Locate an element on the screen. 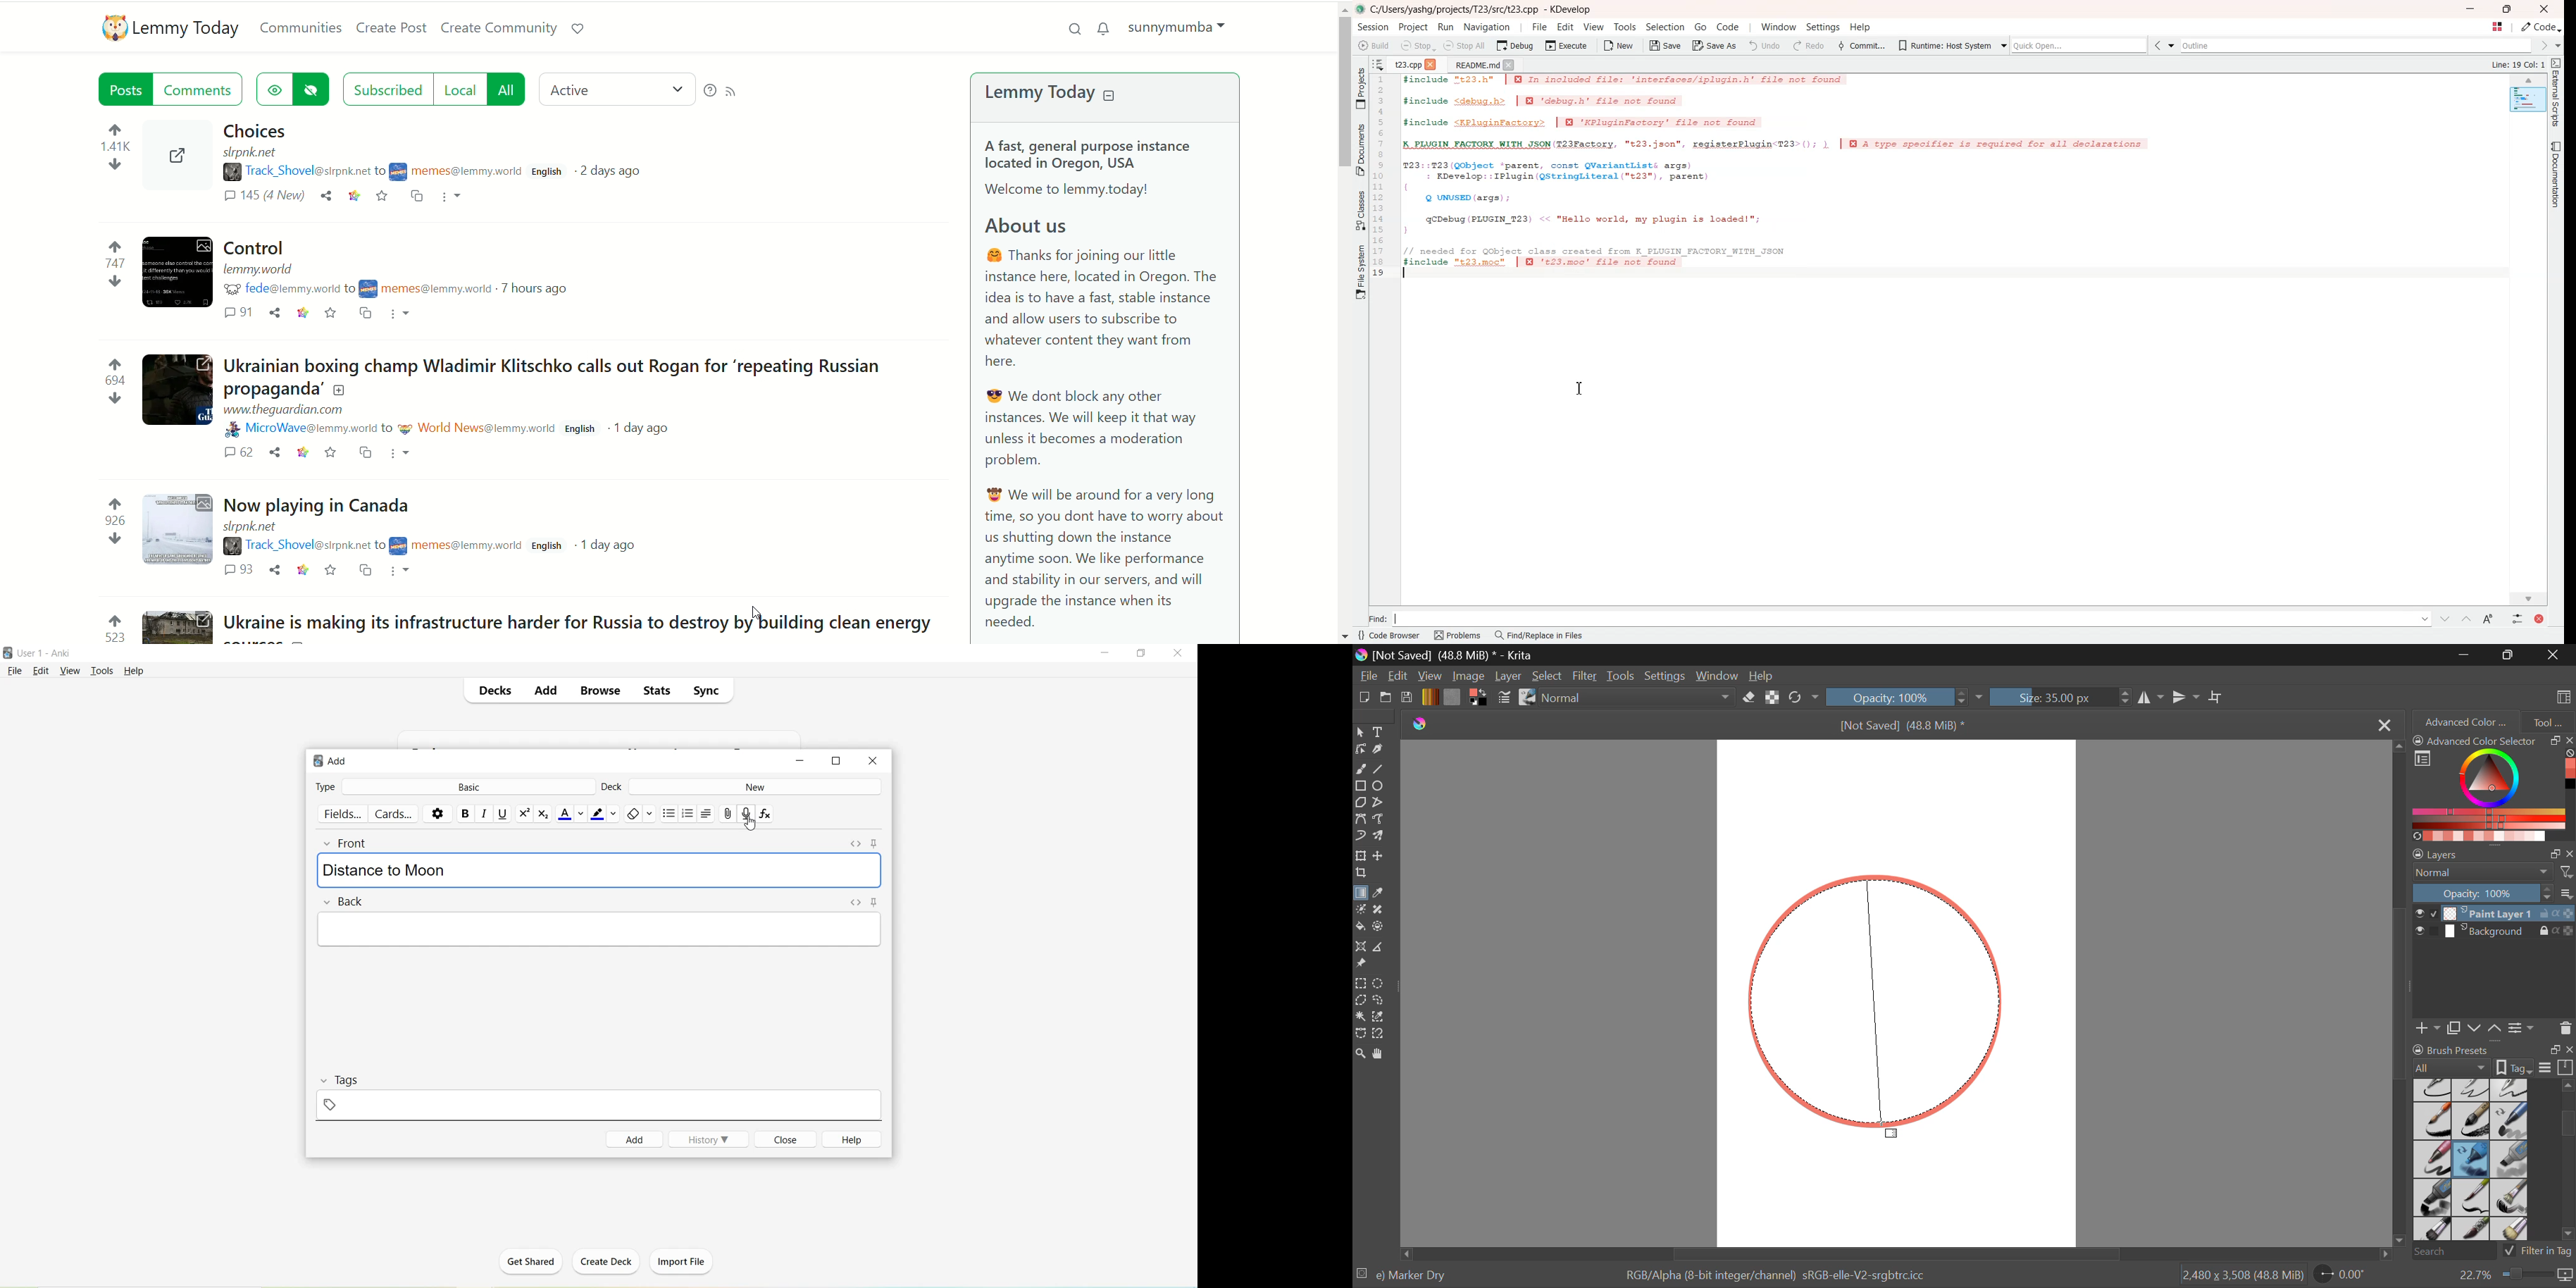 The image size is (2576, 1288). Preserve Alpha is located at coordinates (1772, 698).